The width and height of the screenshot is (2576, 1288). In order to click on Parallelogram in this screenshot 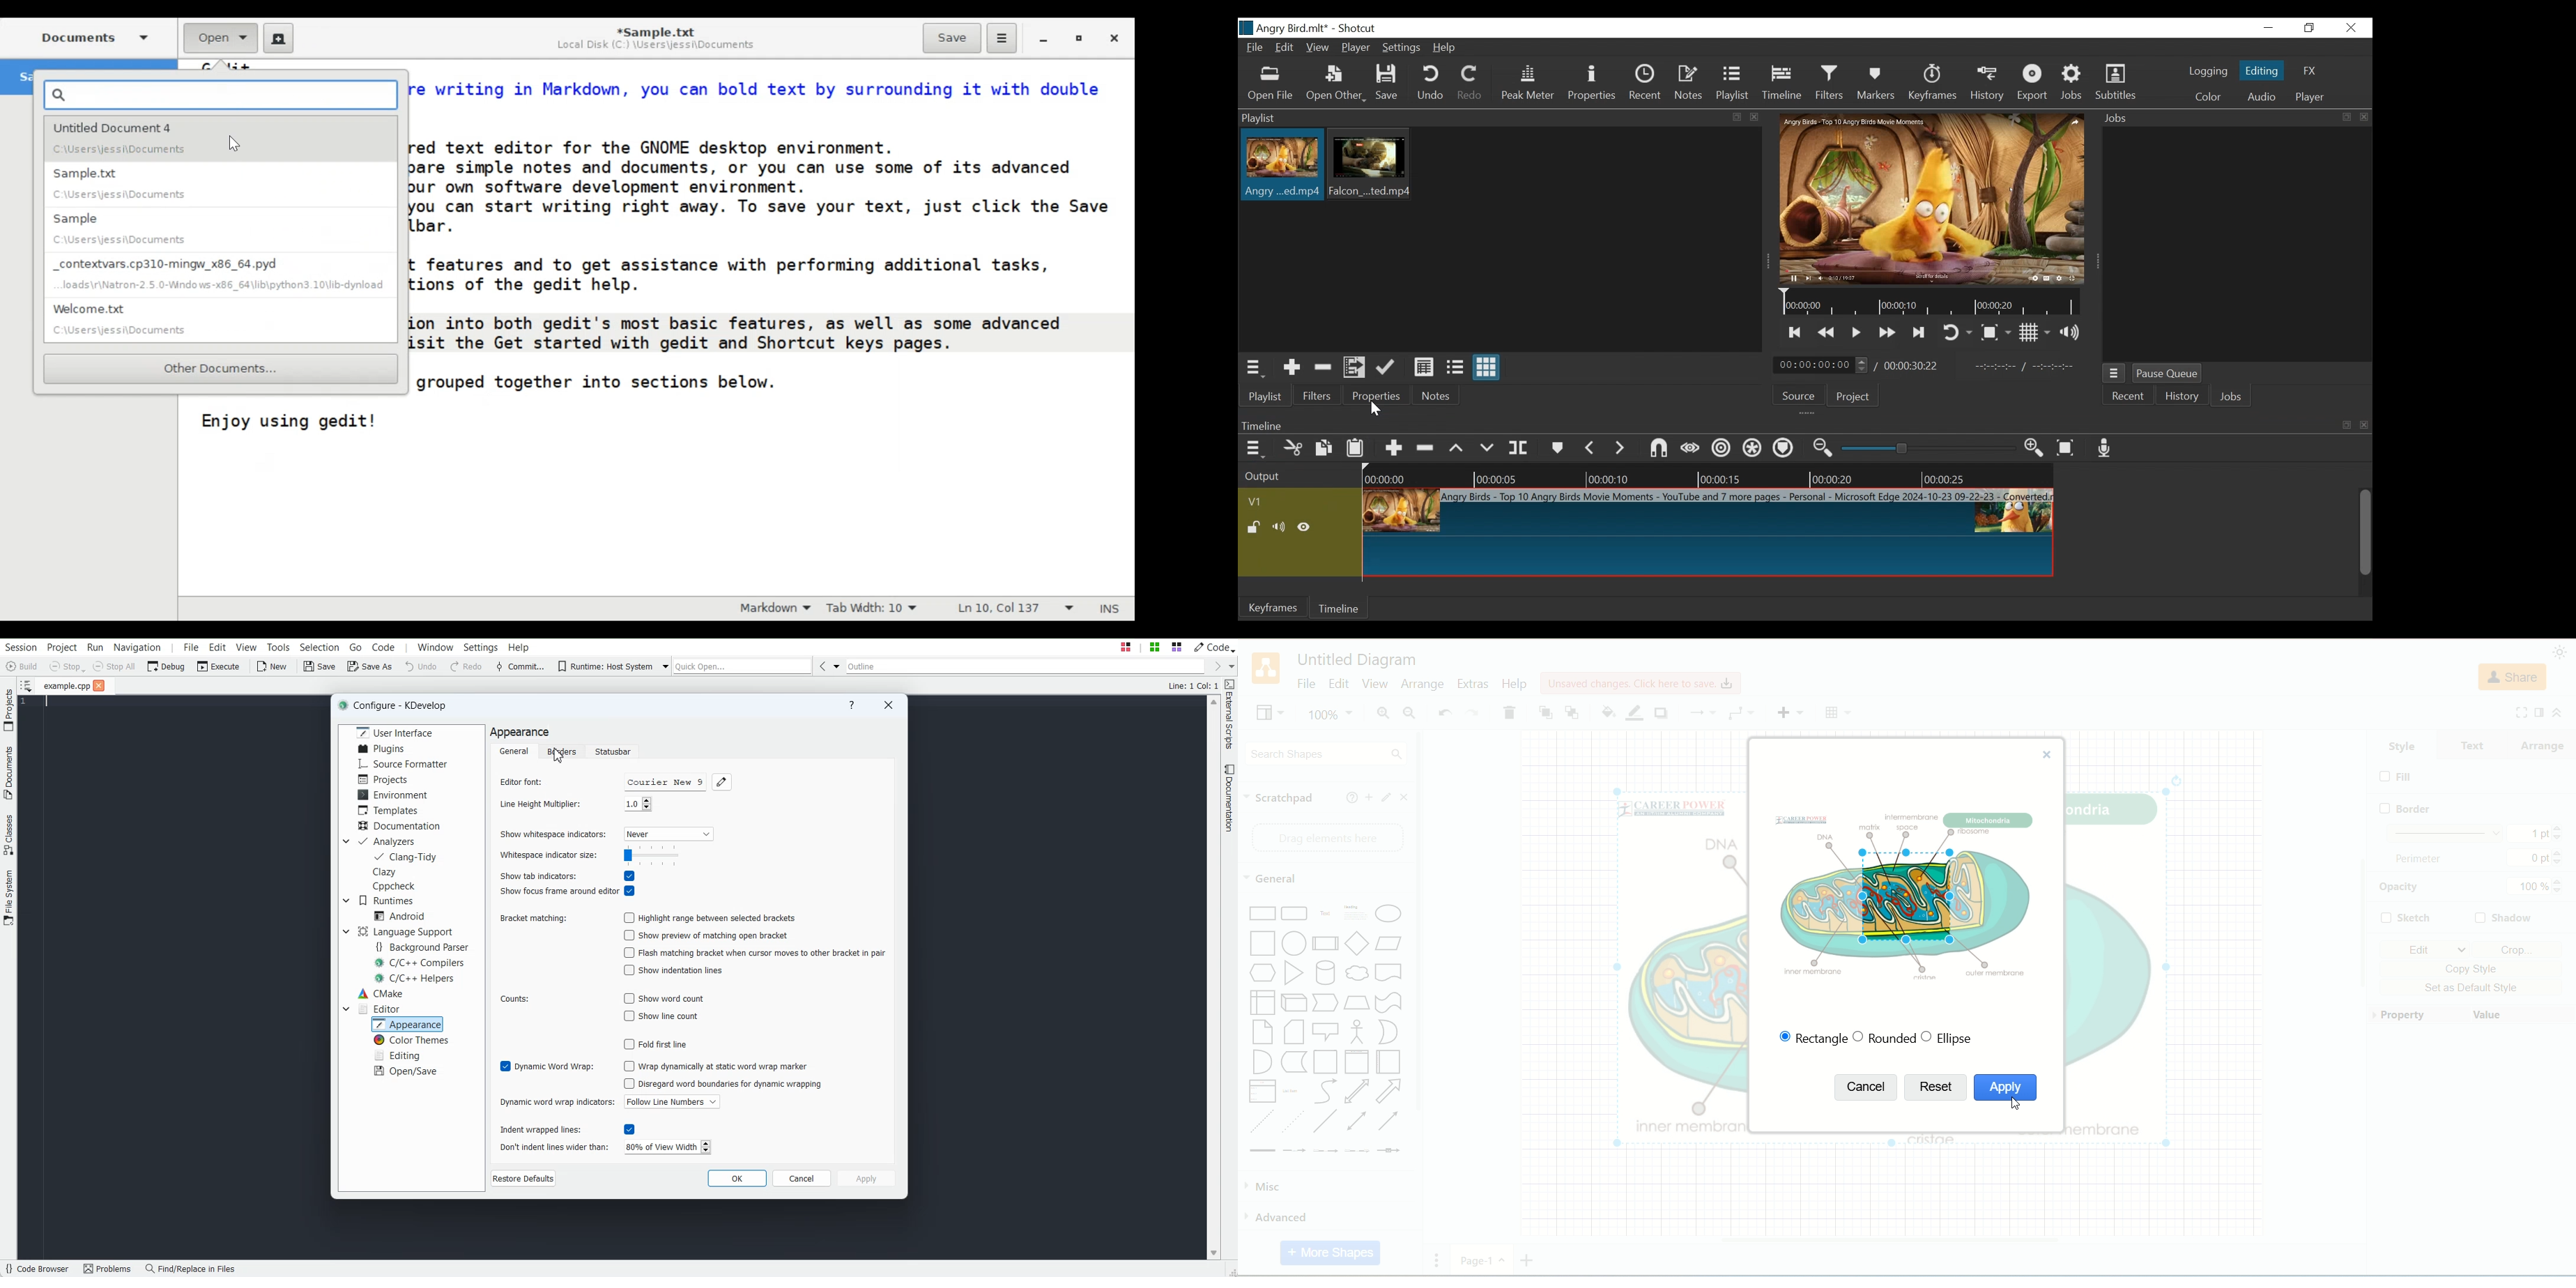, I will do `click(1391, 945)`.